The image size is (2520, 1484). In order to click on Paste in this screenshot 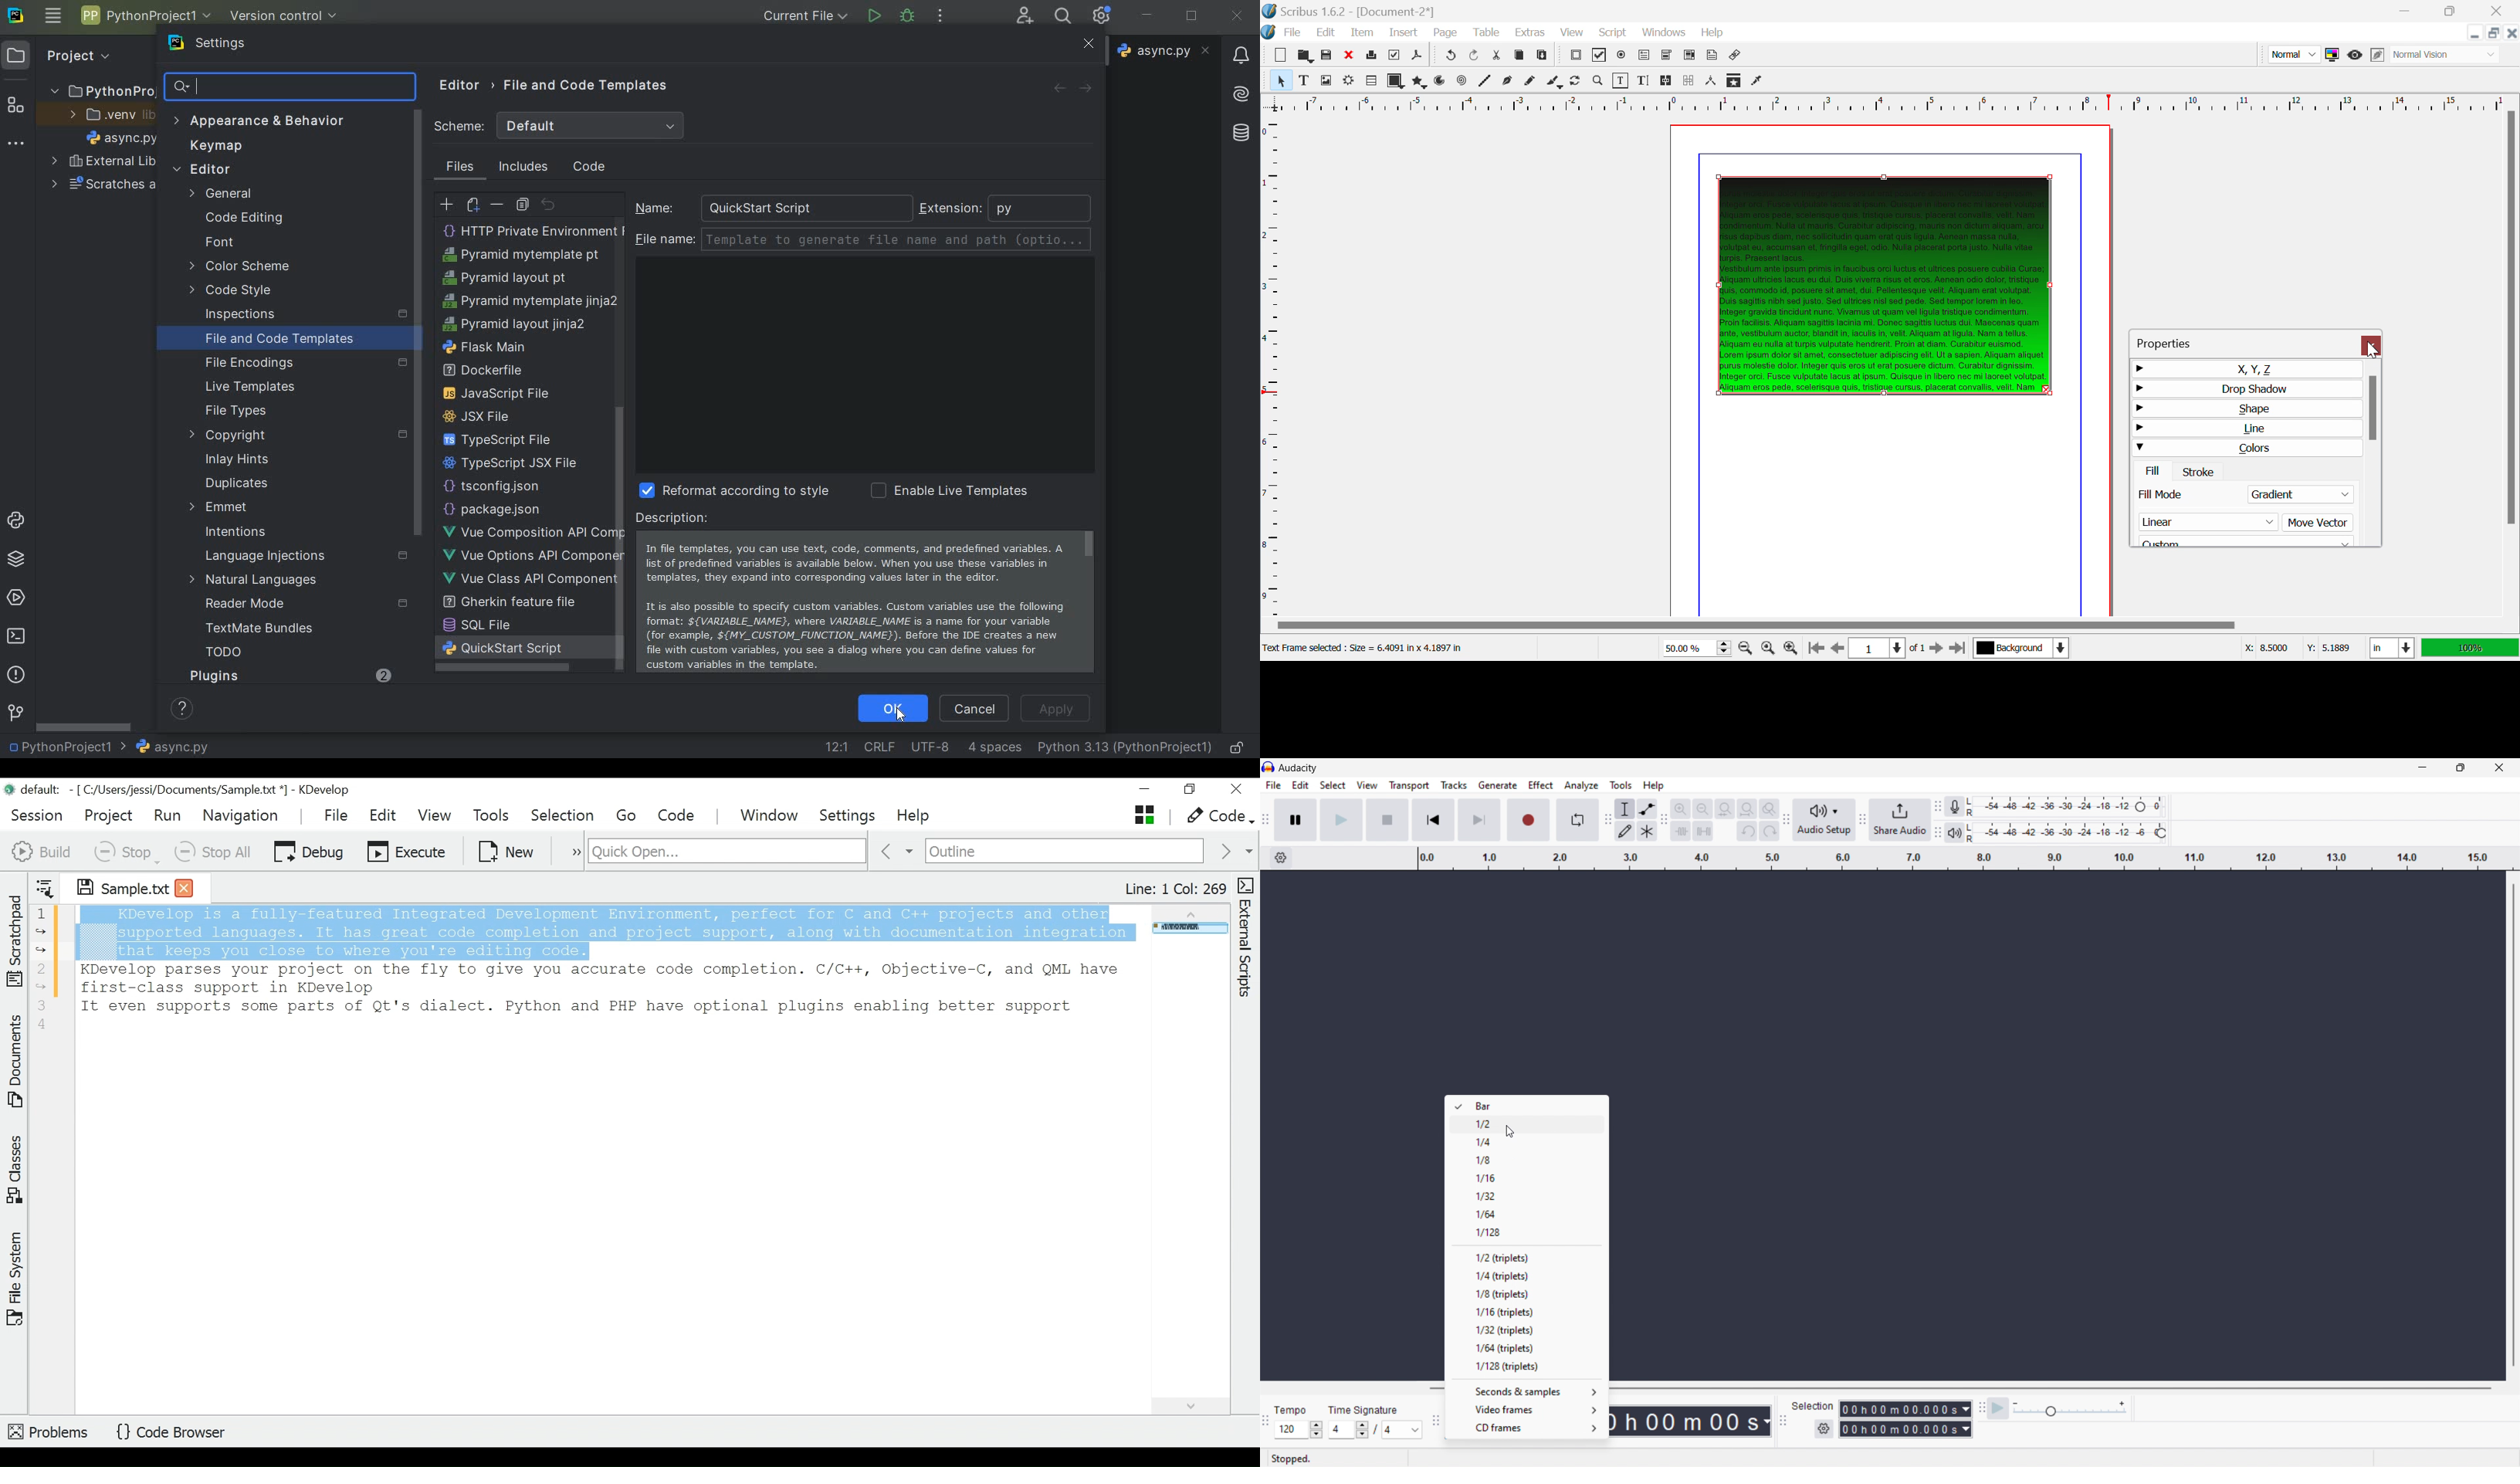, I will do `click(1544, 57)`.